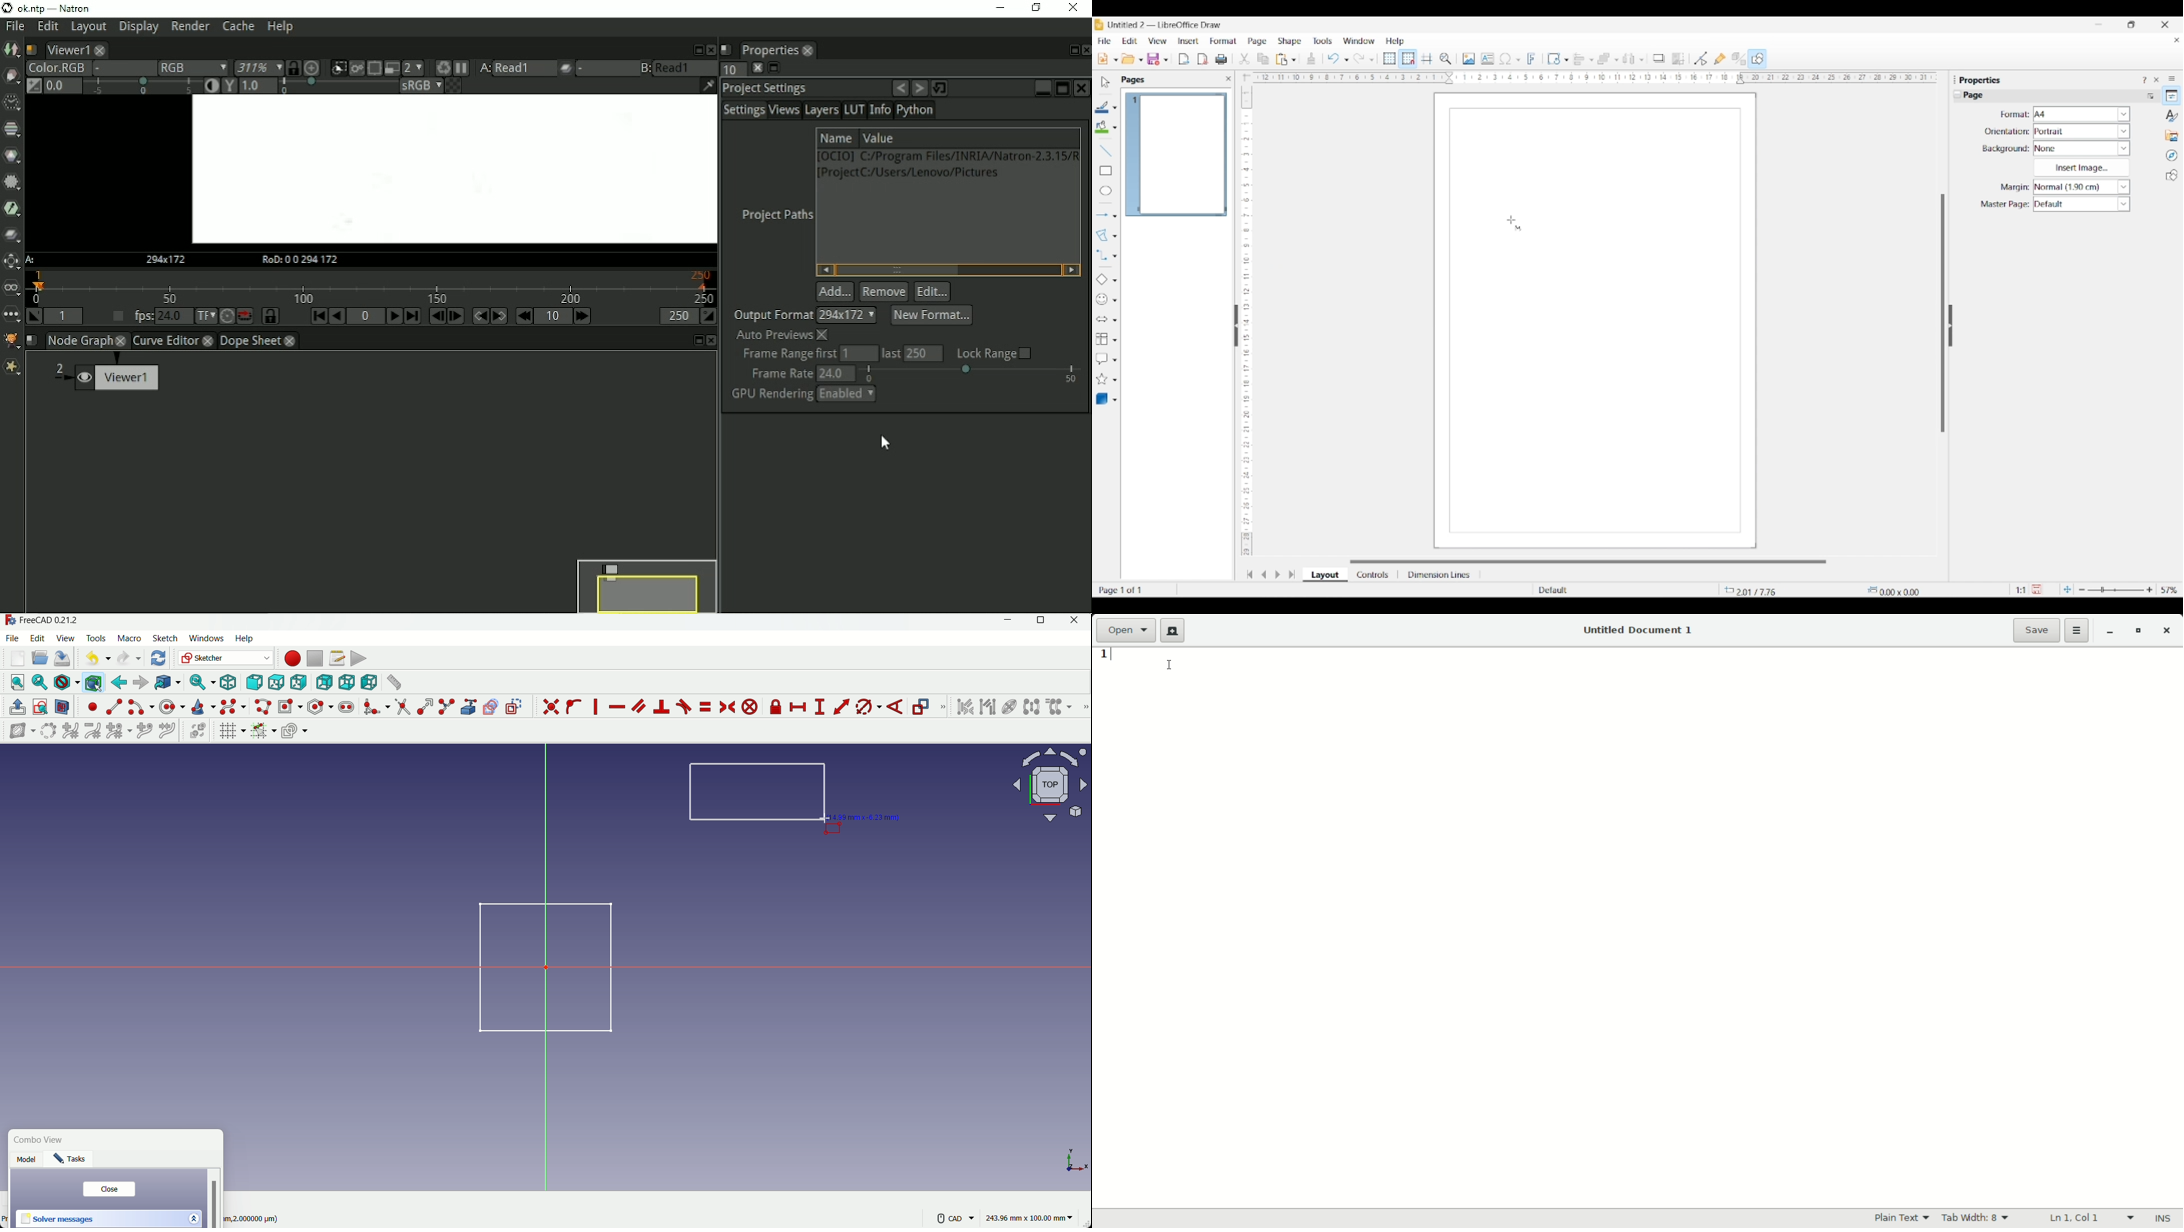 This screenshot has width=2184, height=1232. What do you see at coordinates (1102, 300) in the screenshot?
I see `Selected symbol` at bounding box center [1102, 300].